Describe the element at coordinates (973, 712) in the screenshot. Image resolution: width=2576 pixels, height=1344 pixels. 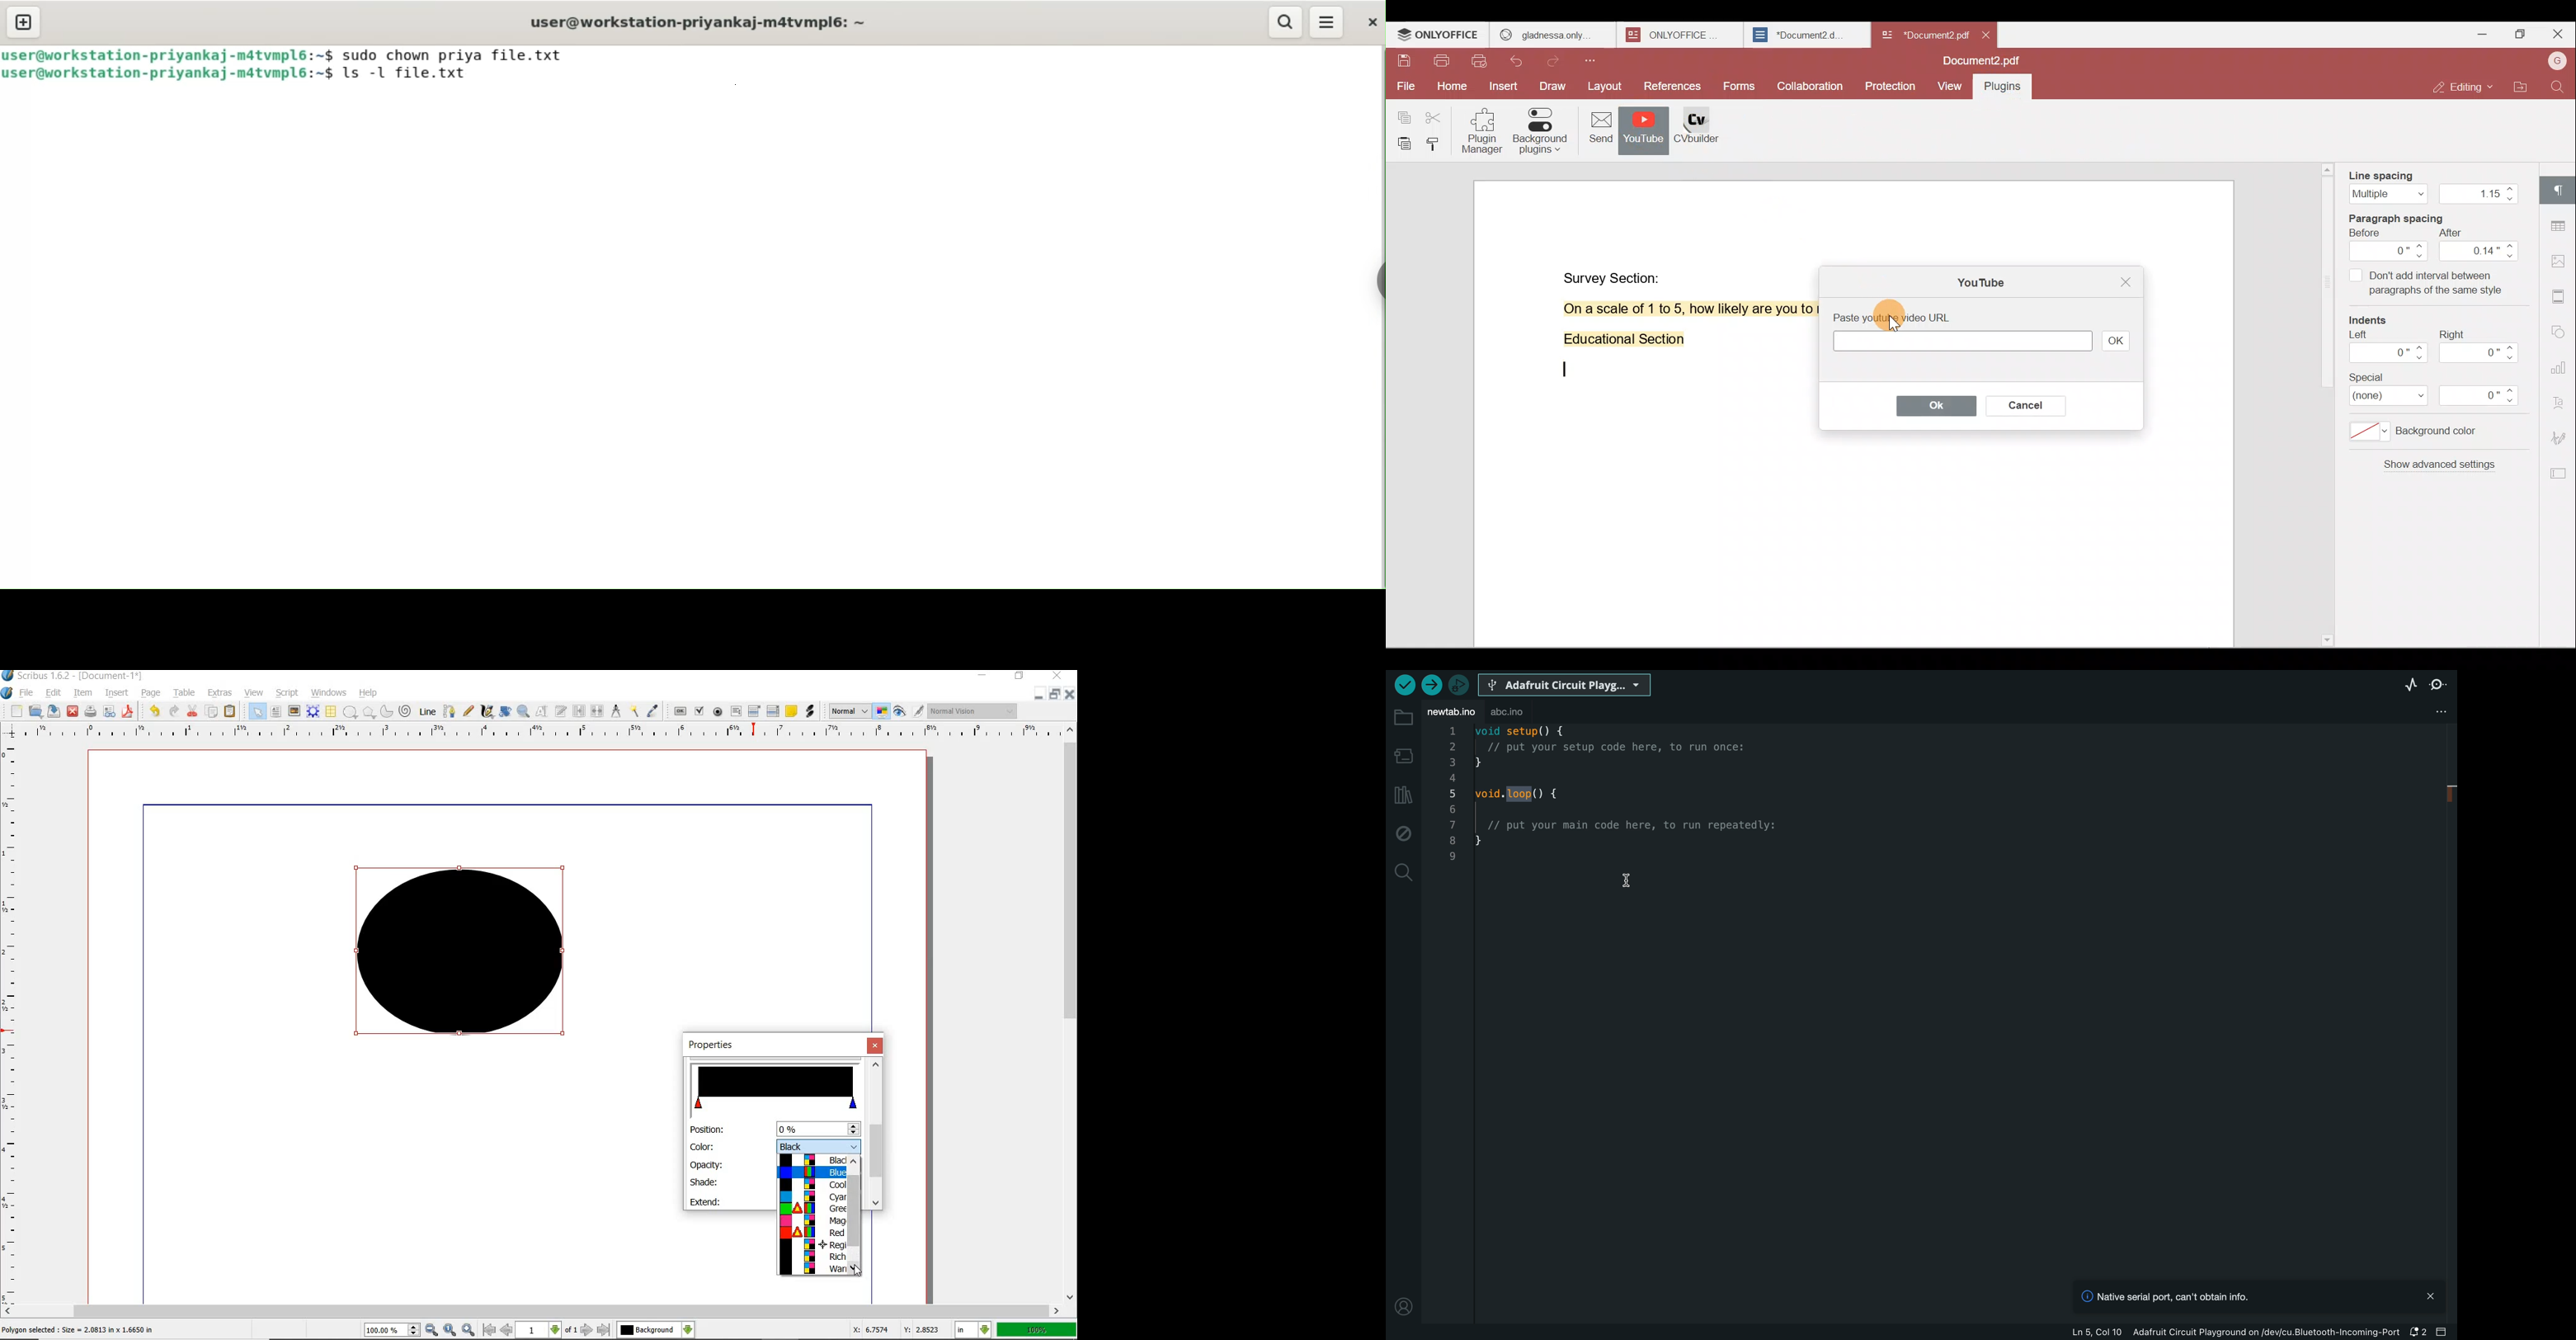
I see `visual appearance of the display` at that location.